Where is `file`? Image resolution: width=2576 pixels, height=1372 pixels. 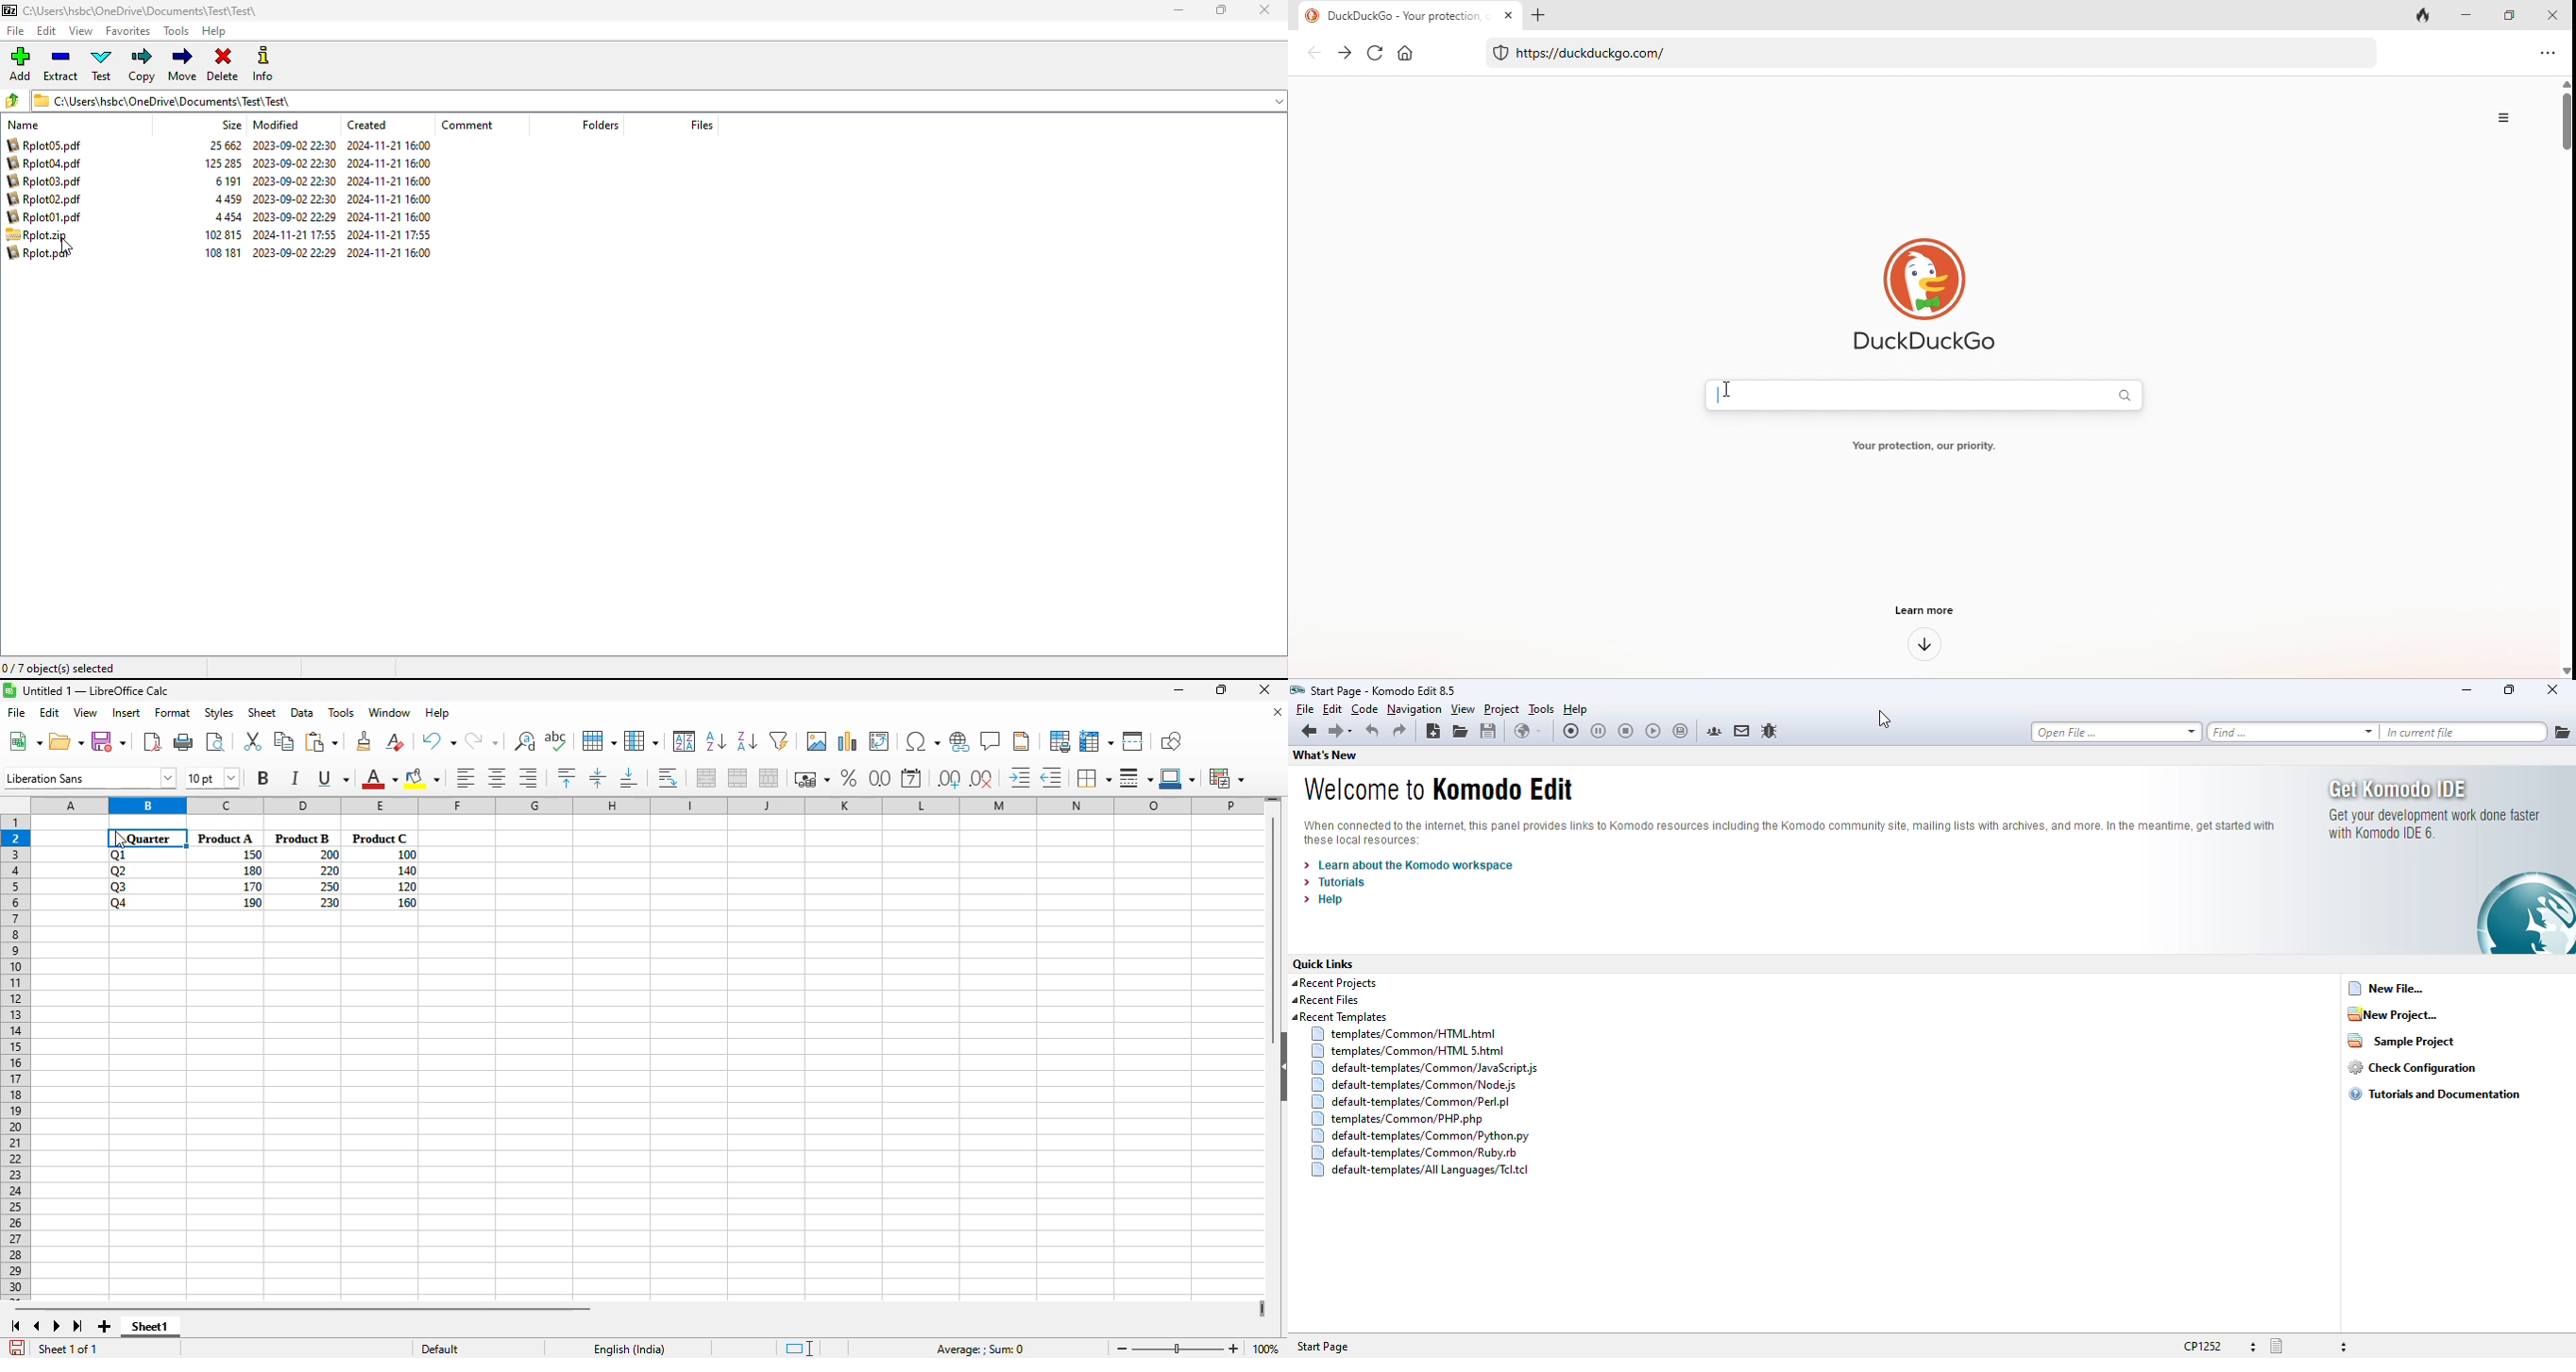 file is located at coordinates (15, 31).